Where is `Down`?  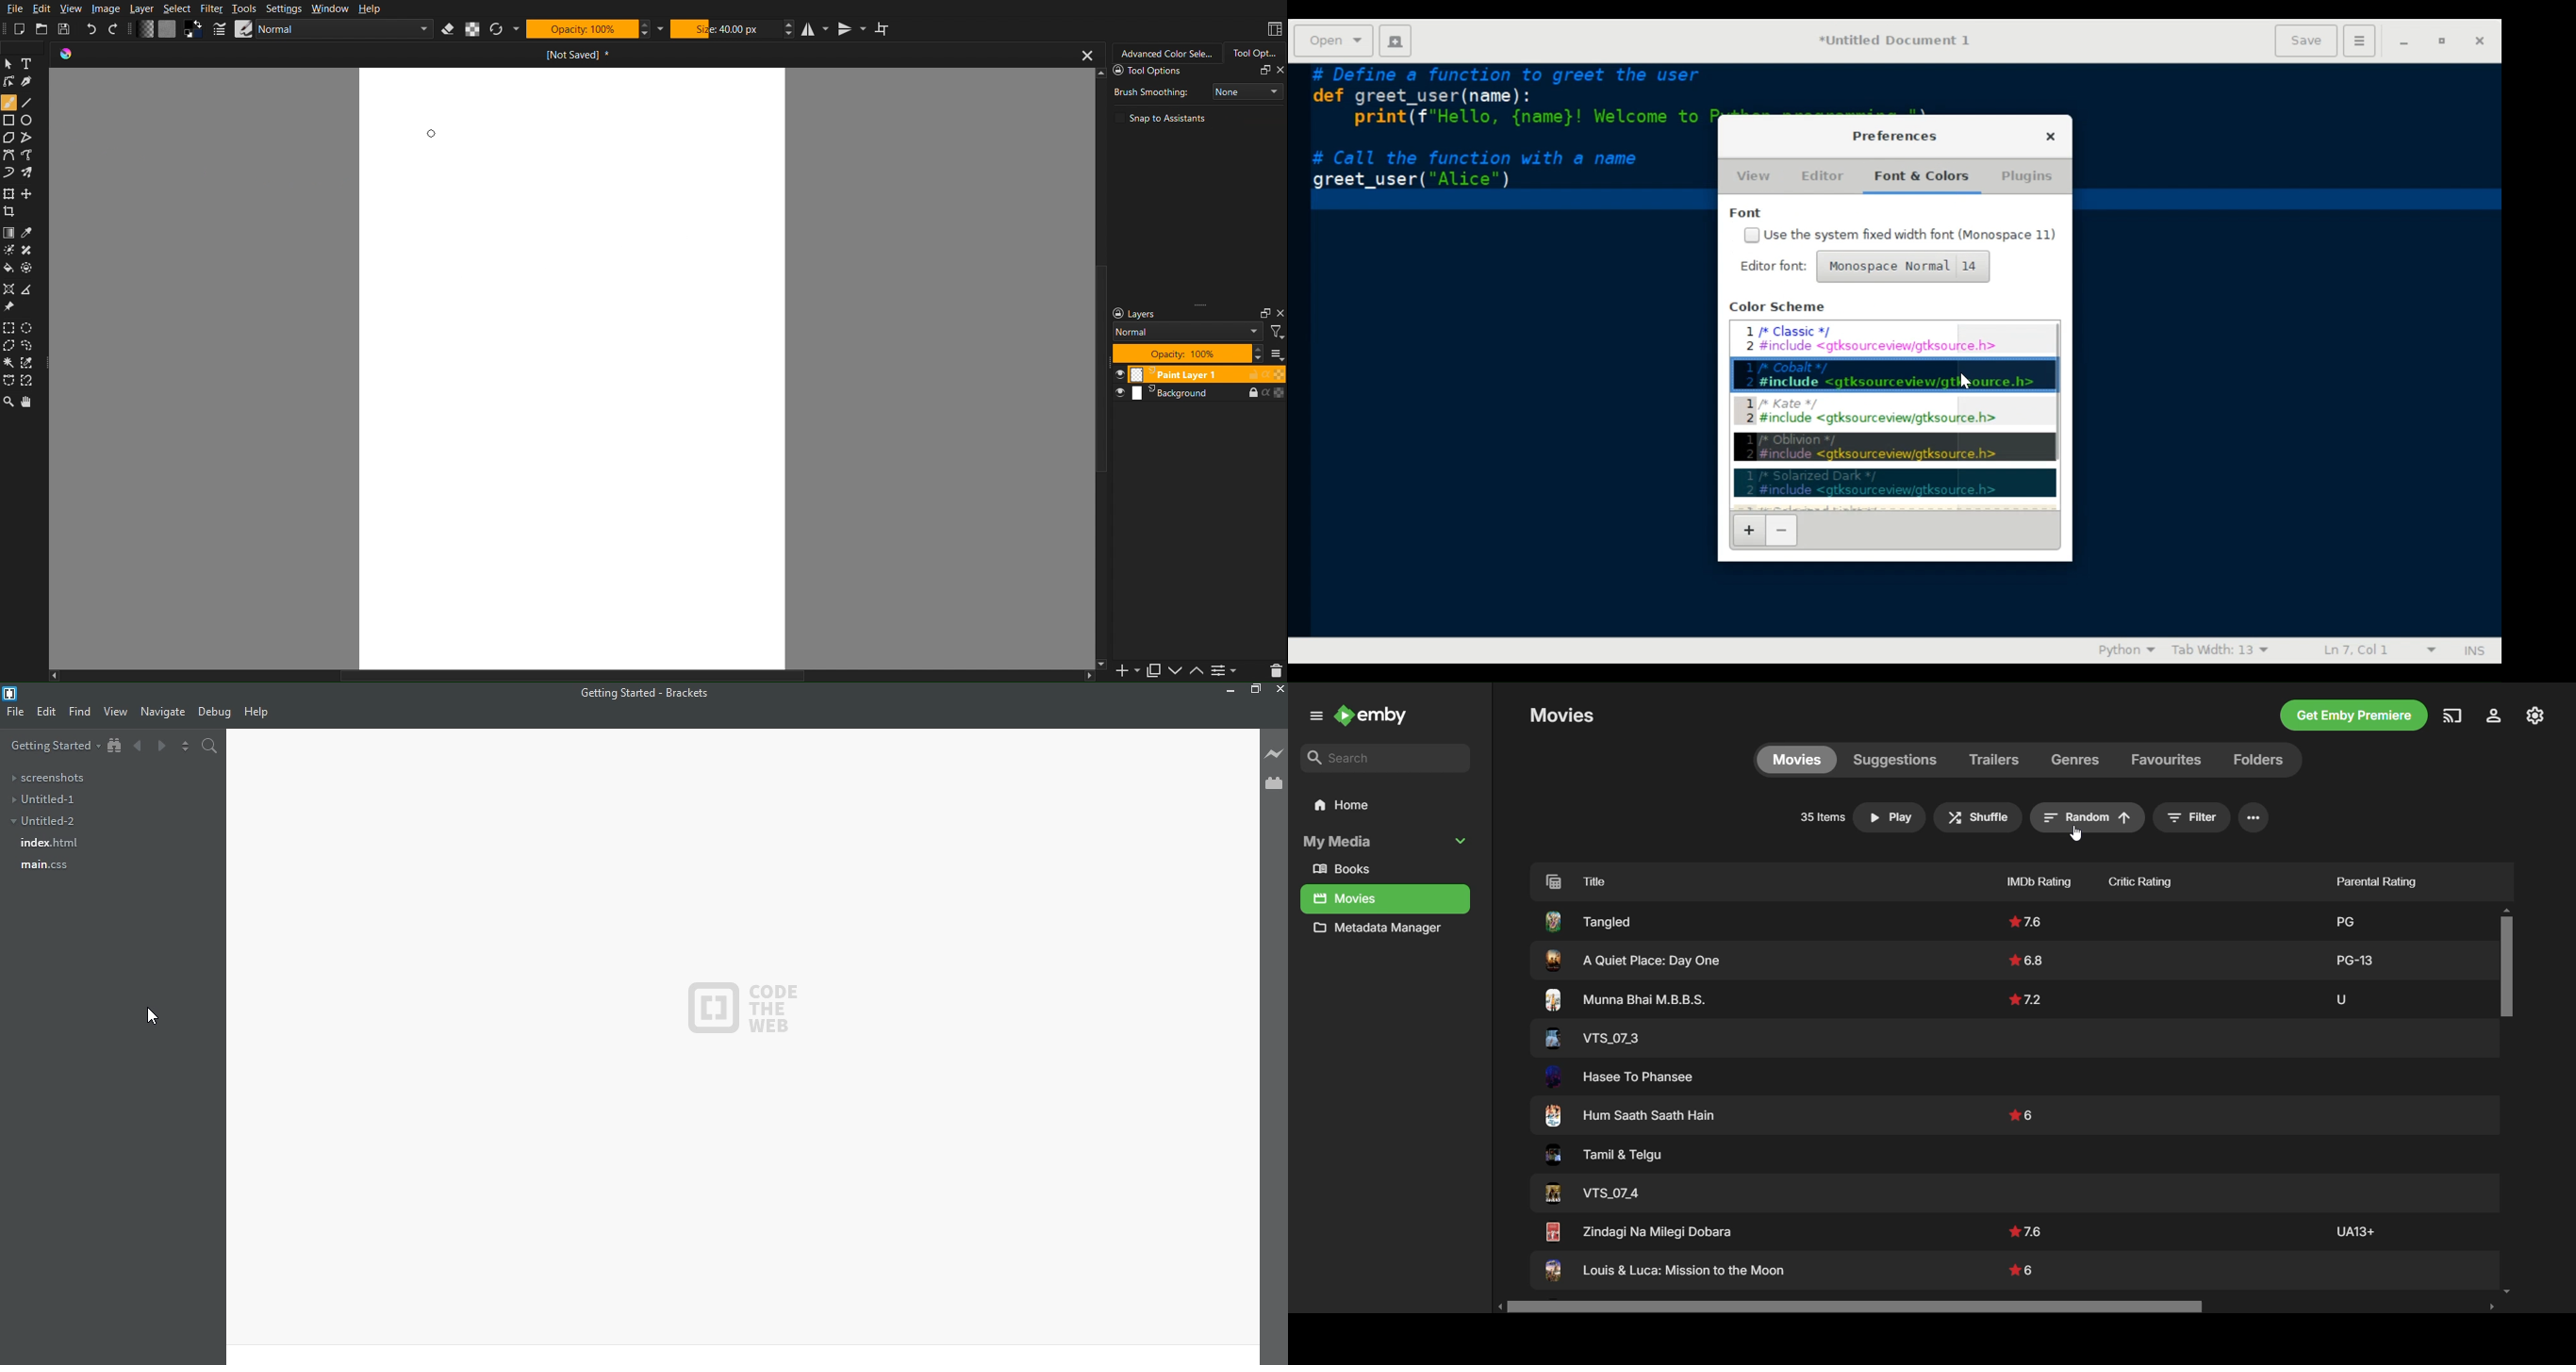 Down is located at coordinates (1178, 672).